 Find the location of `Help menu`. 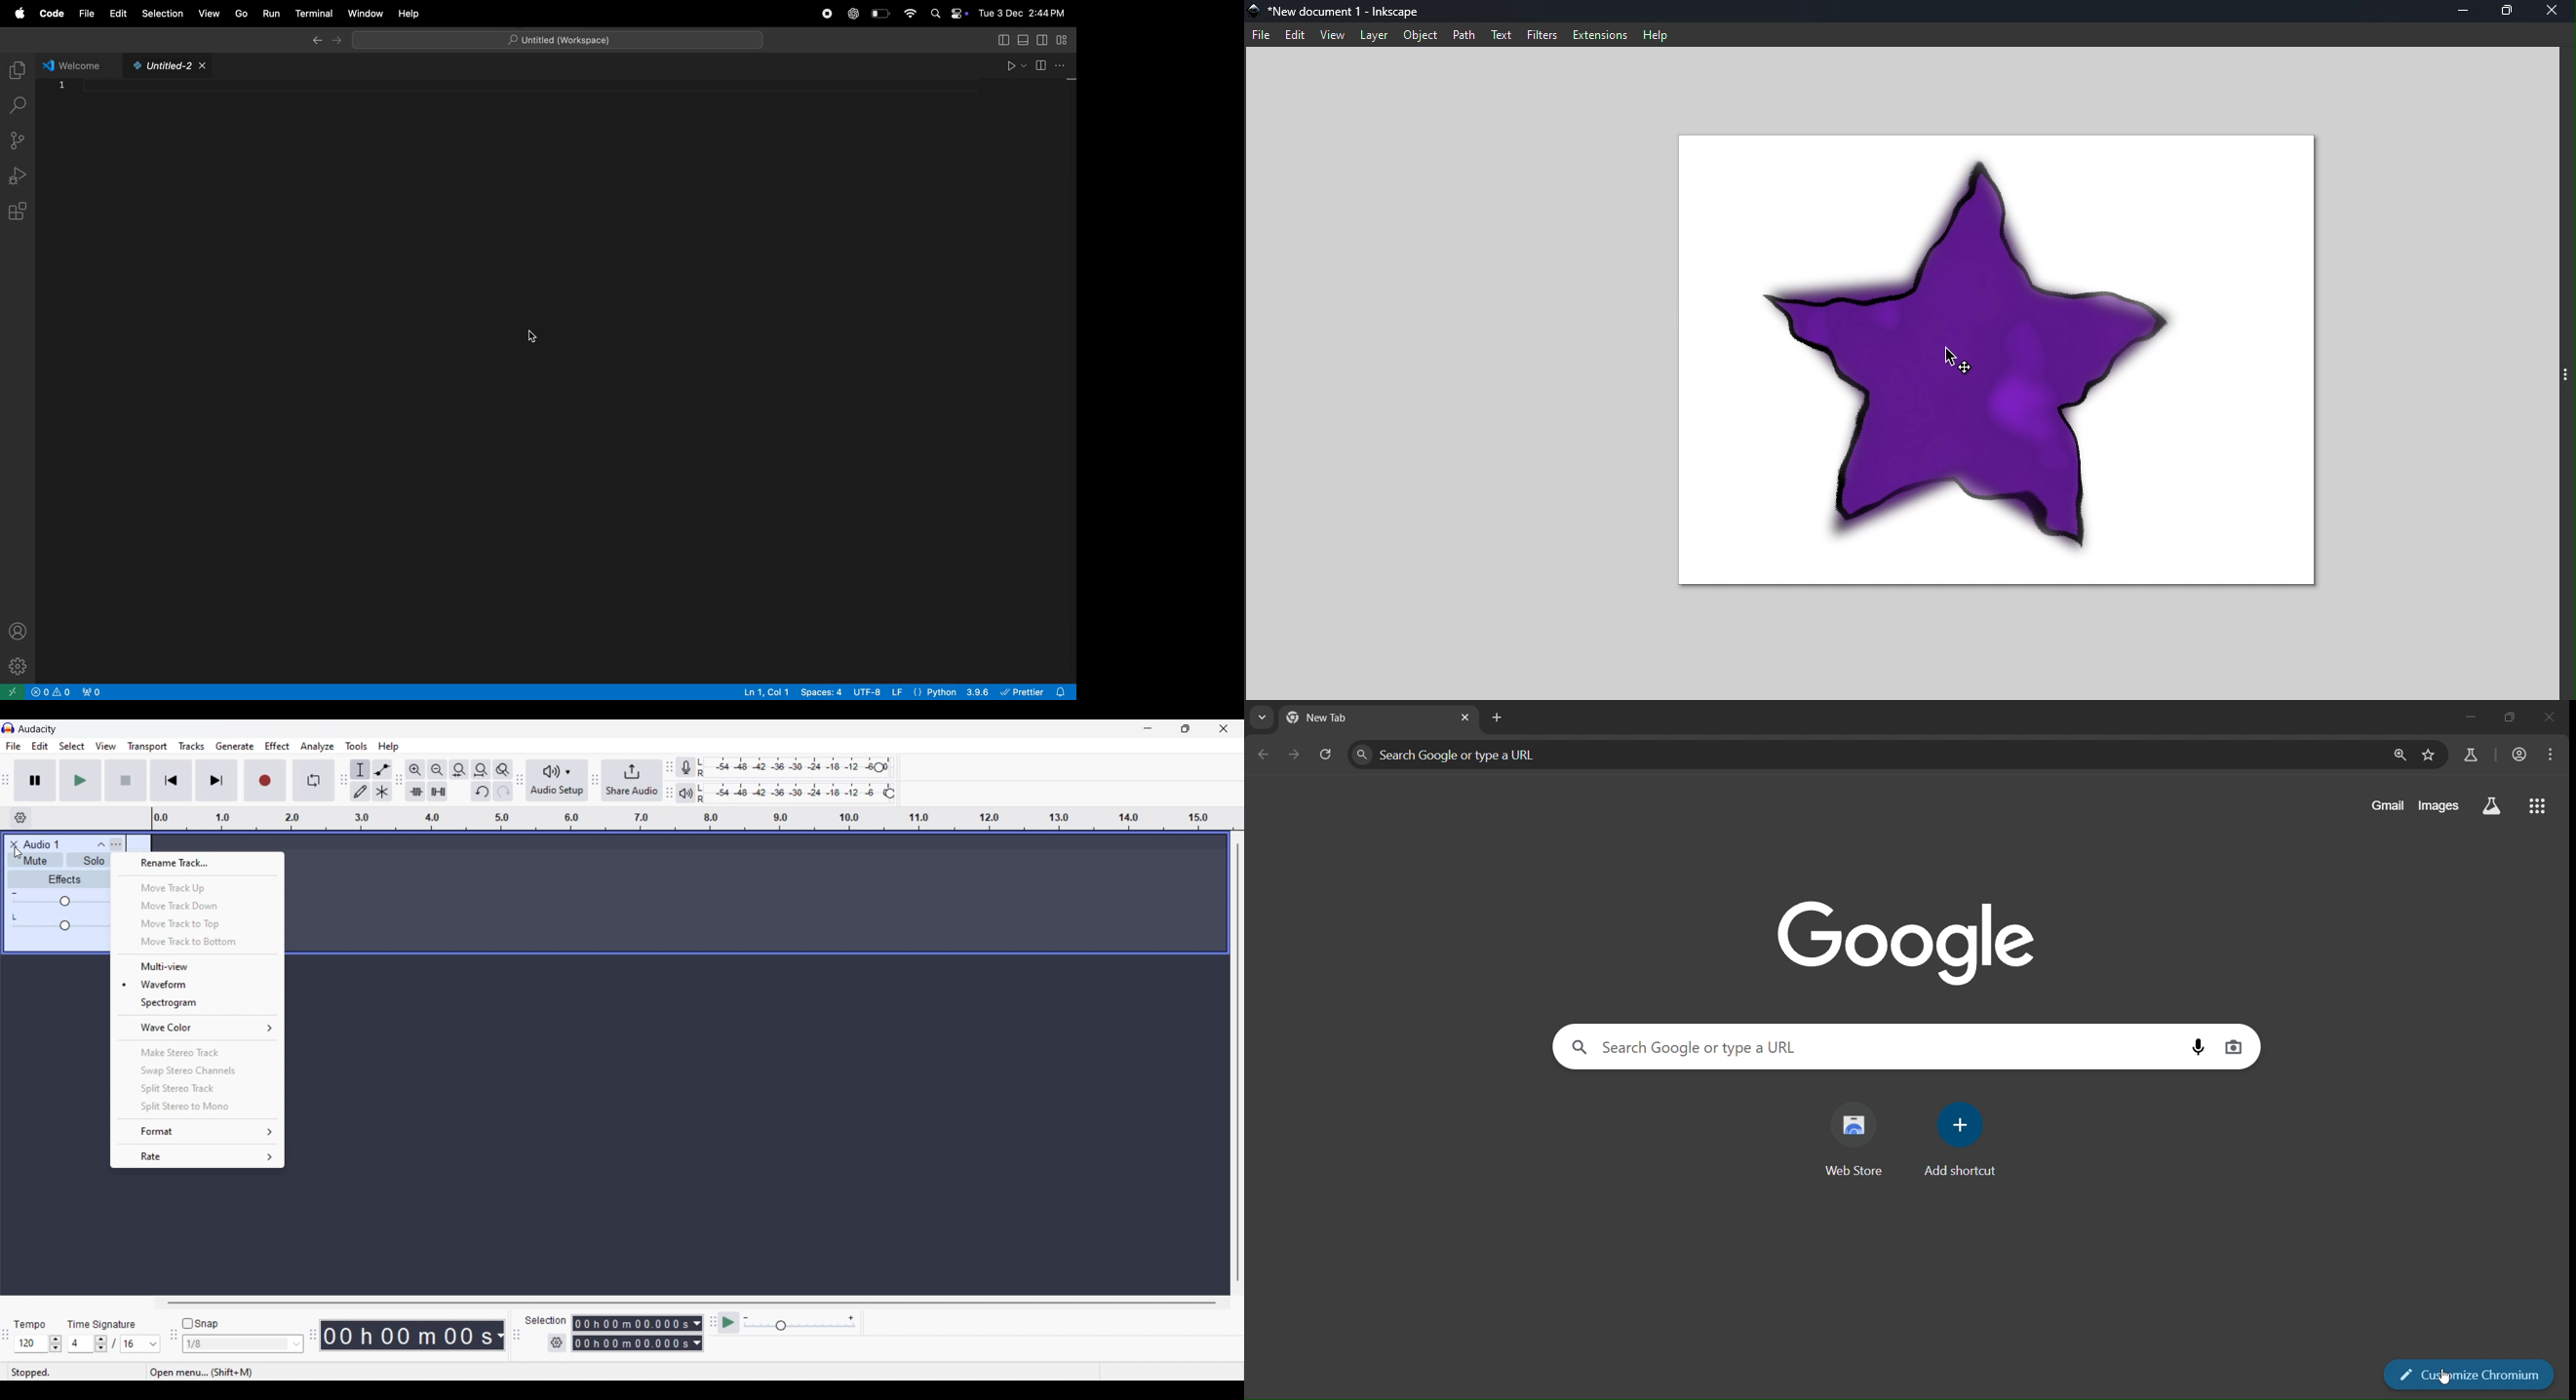

Help menu is located at coordinates (388, 747).